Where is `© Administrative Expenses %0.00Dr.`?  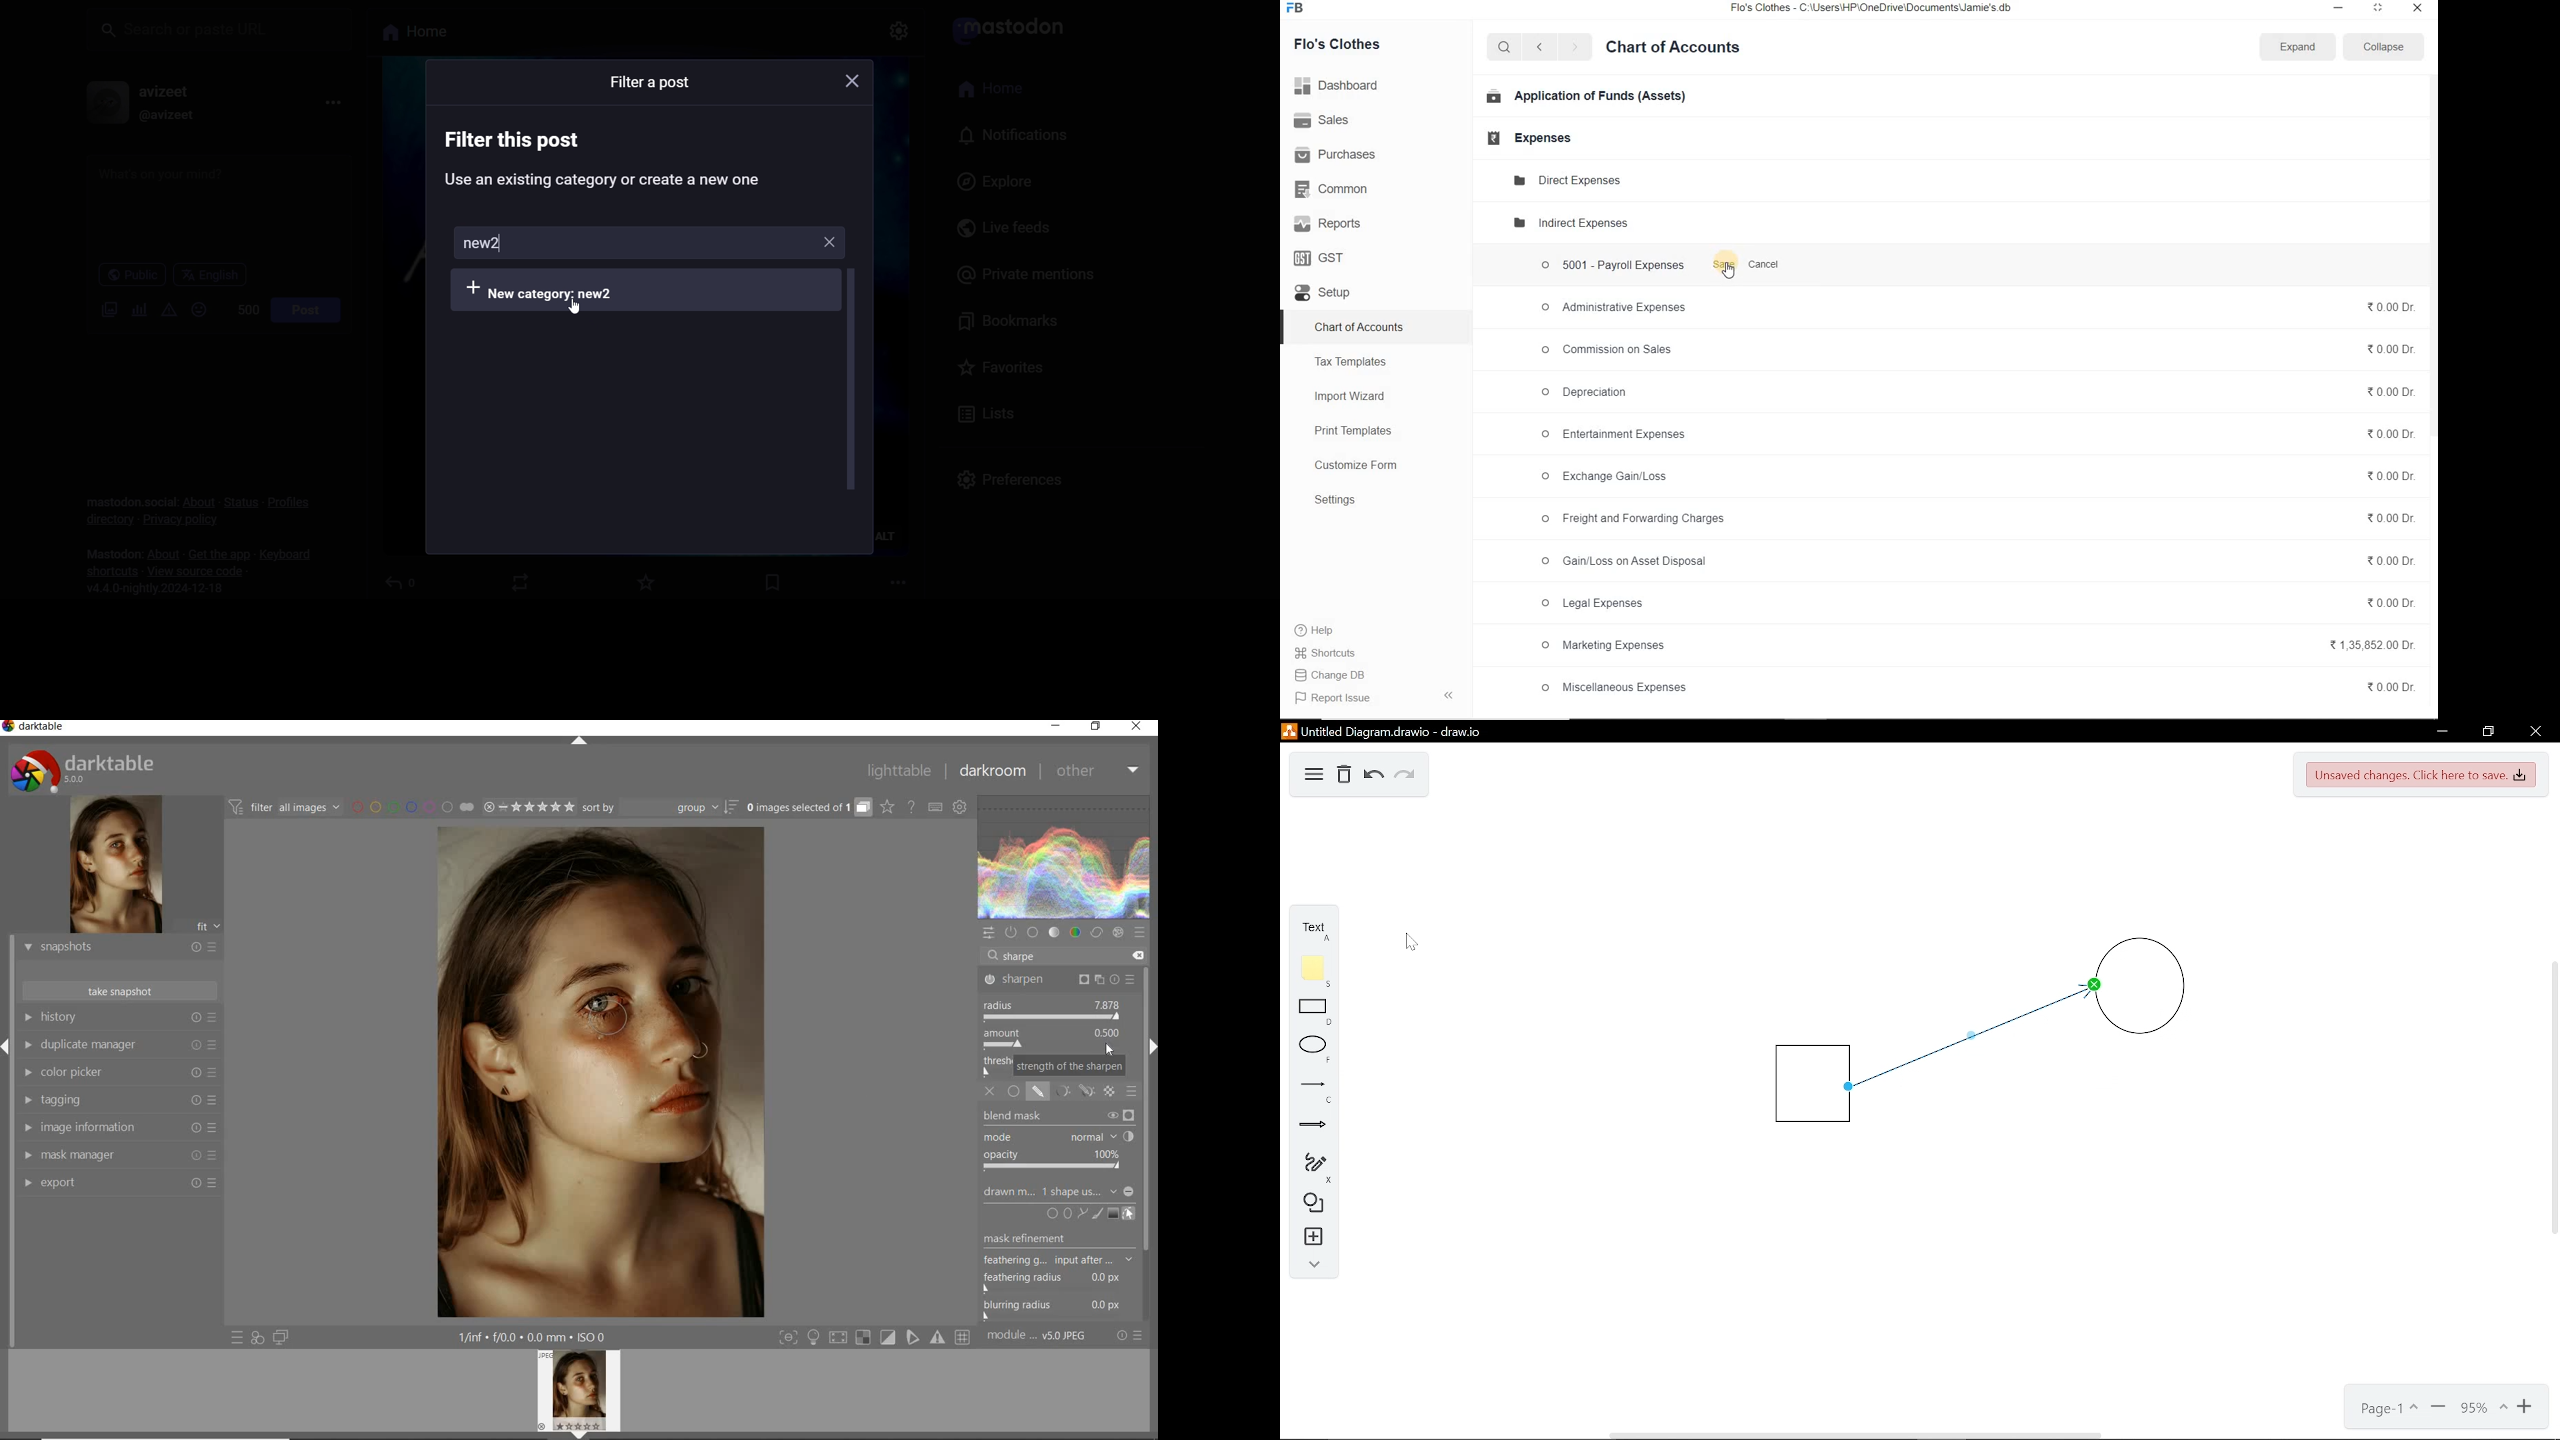
© Administrative Expenses %0.00Dr. is located at coordinates (1975, 308).